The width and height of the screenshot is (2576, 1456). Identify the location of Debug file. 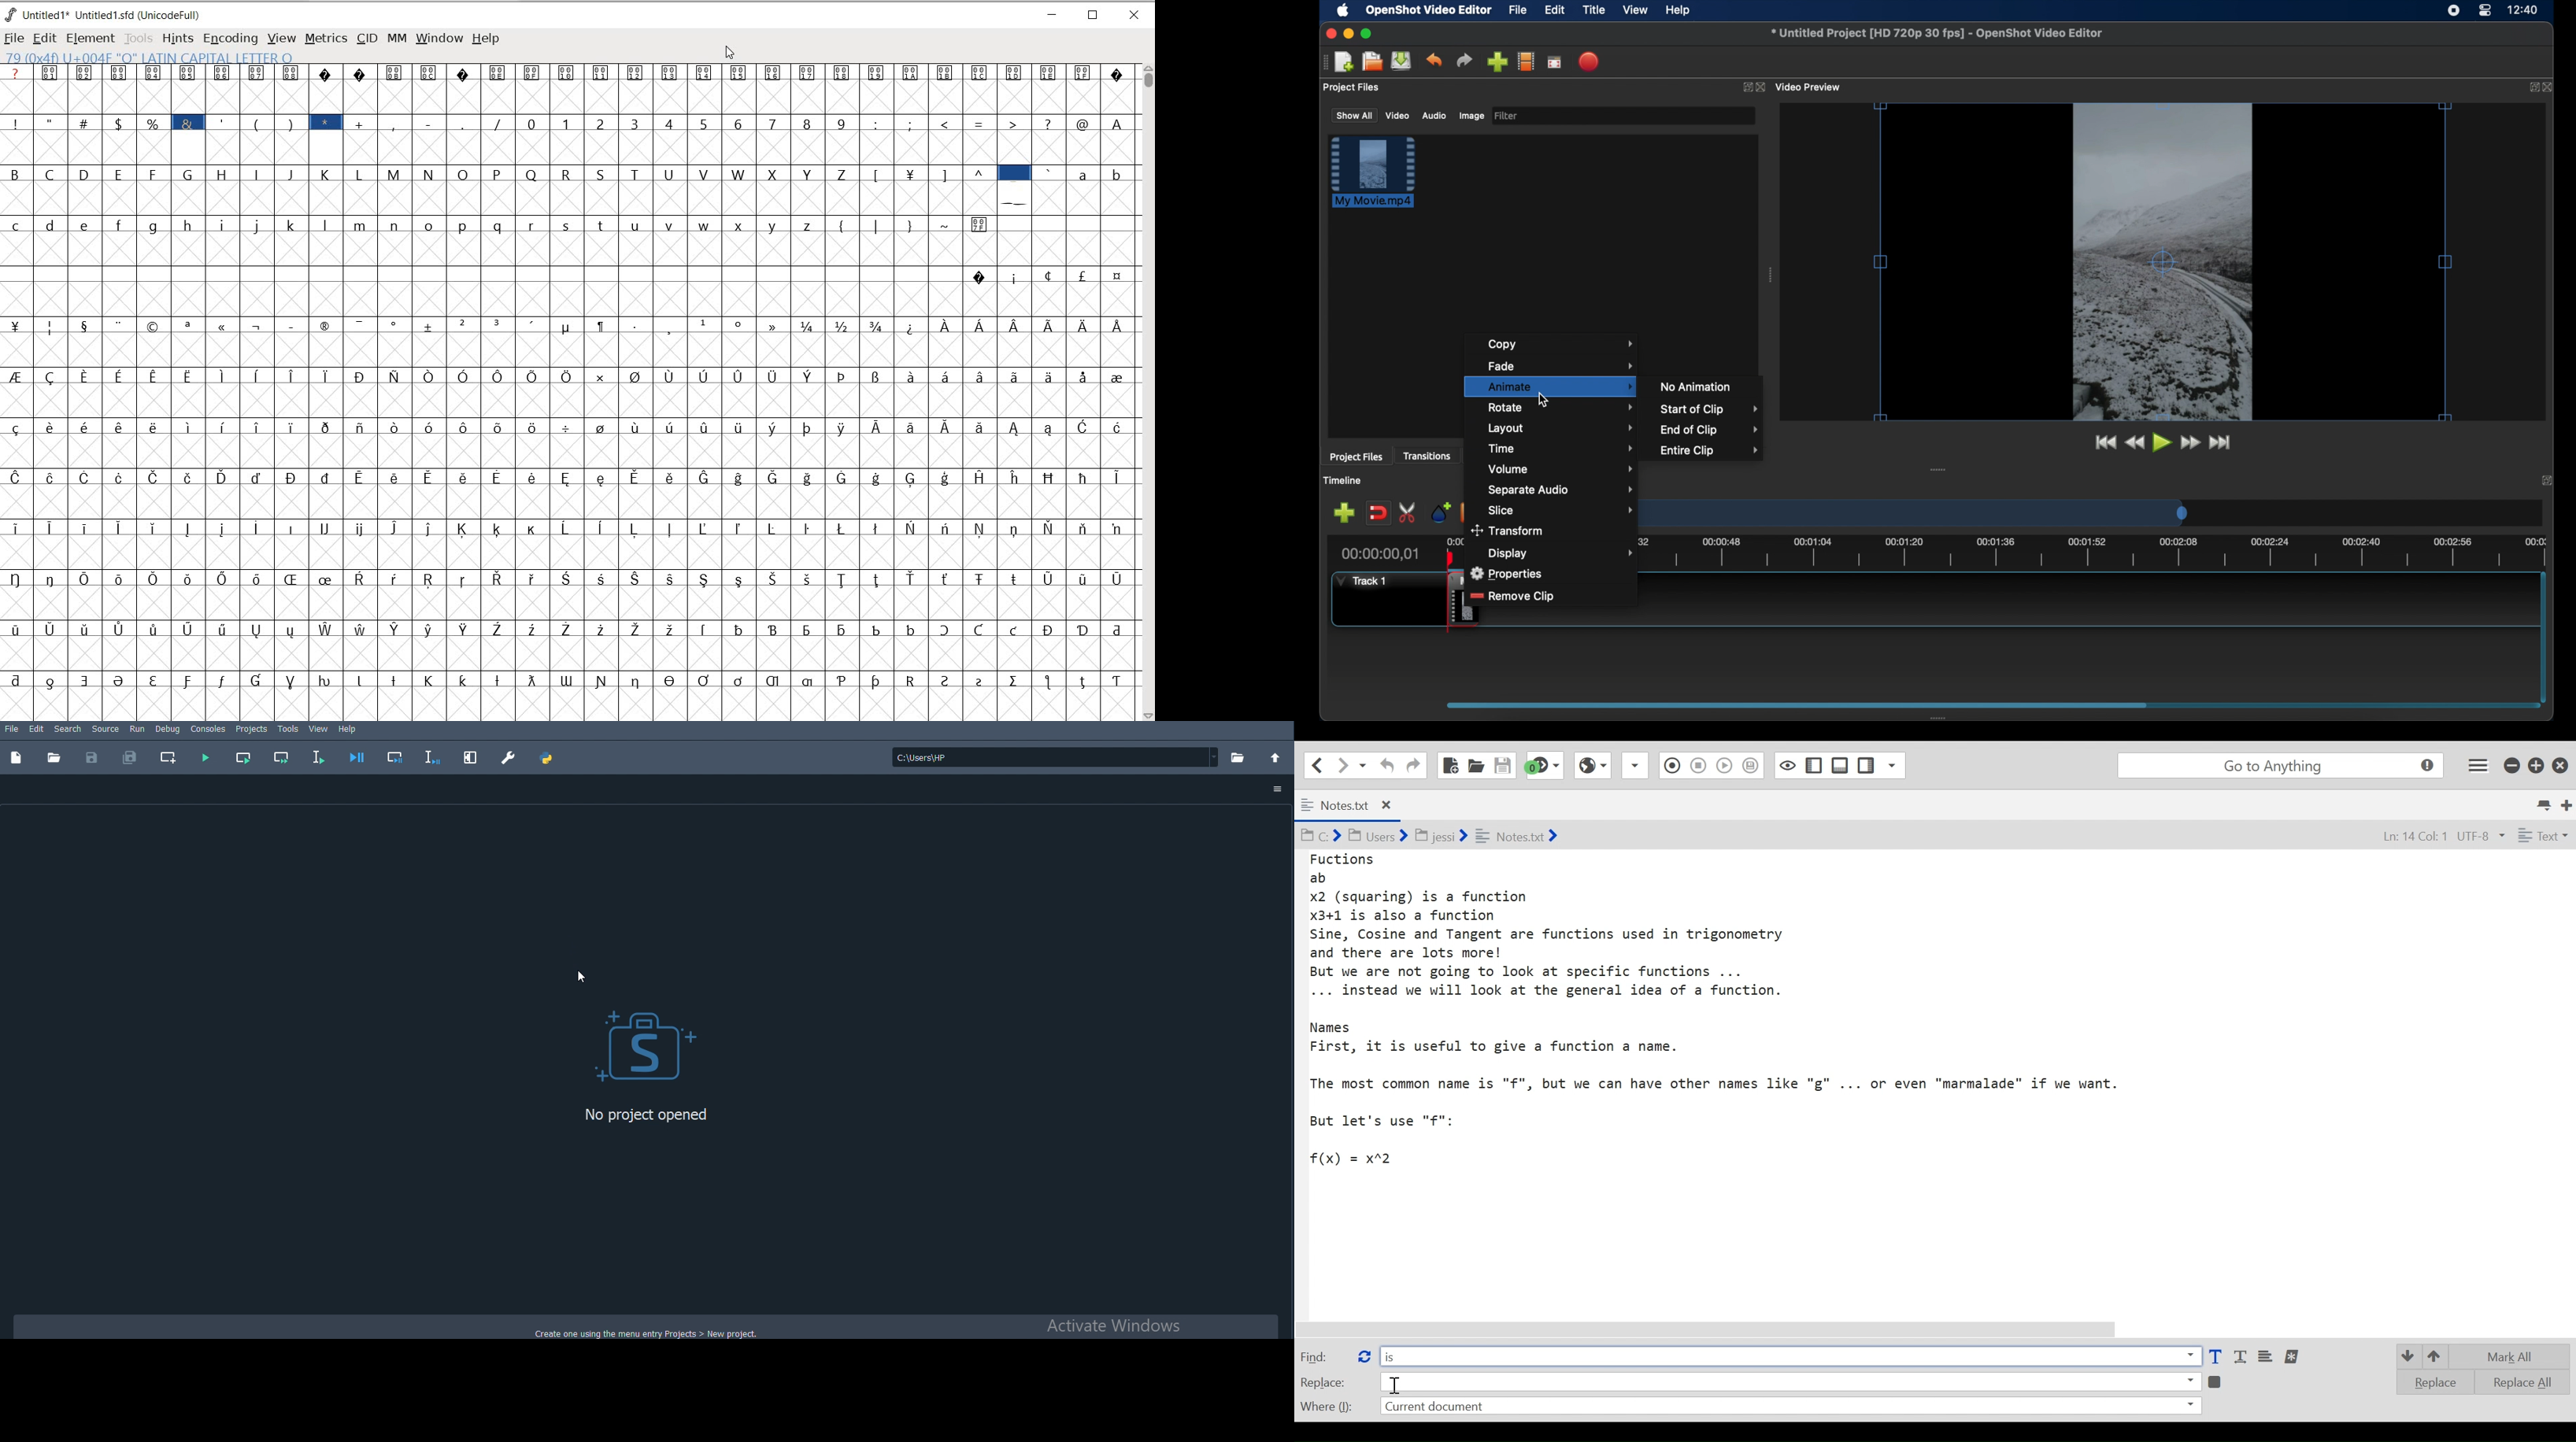
(359, 757).